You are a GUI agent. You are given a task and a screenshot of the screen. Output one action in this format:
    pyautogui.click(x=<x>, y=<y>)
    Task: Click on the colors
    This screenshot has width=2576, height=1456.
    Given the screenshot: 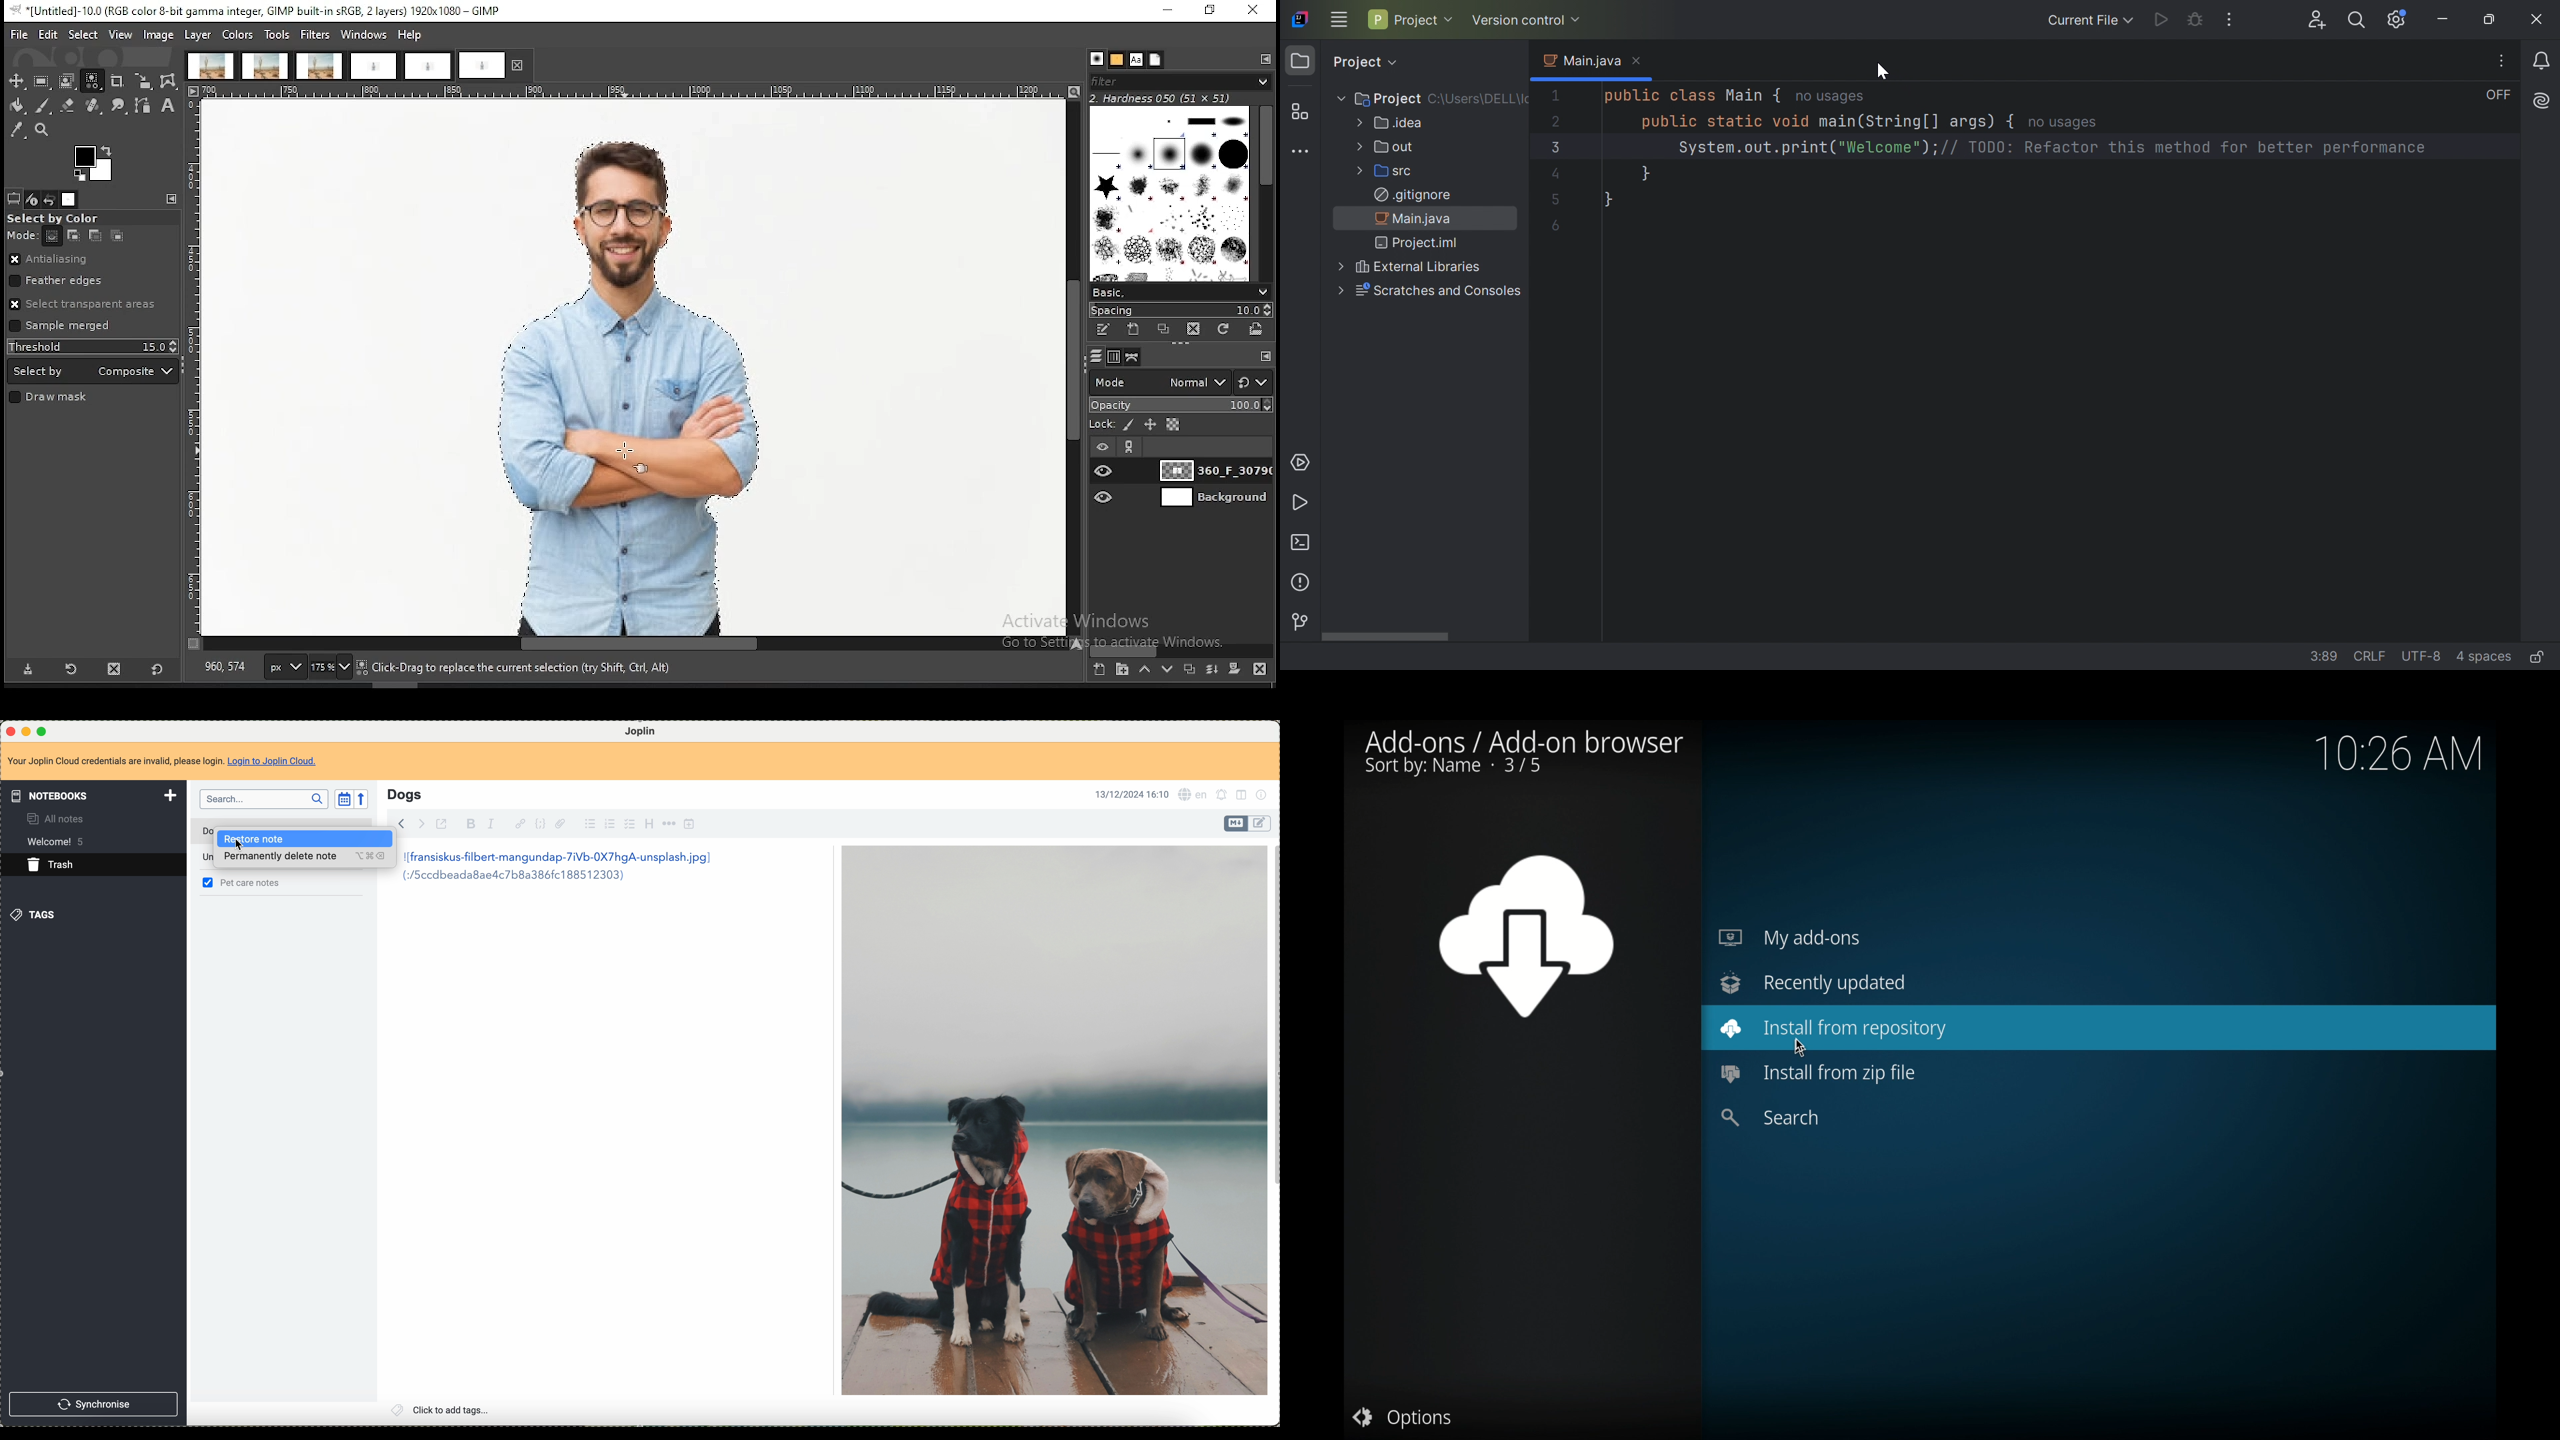 What is the action you would take?
    pyautogui.click(x=237, y=35)
    